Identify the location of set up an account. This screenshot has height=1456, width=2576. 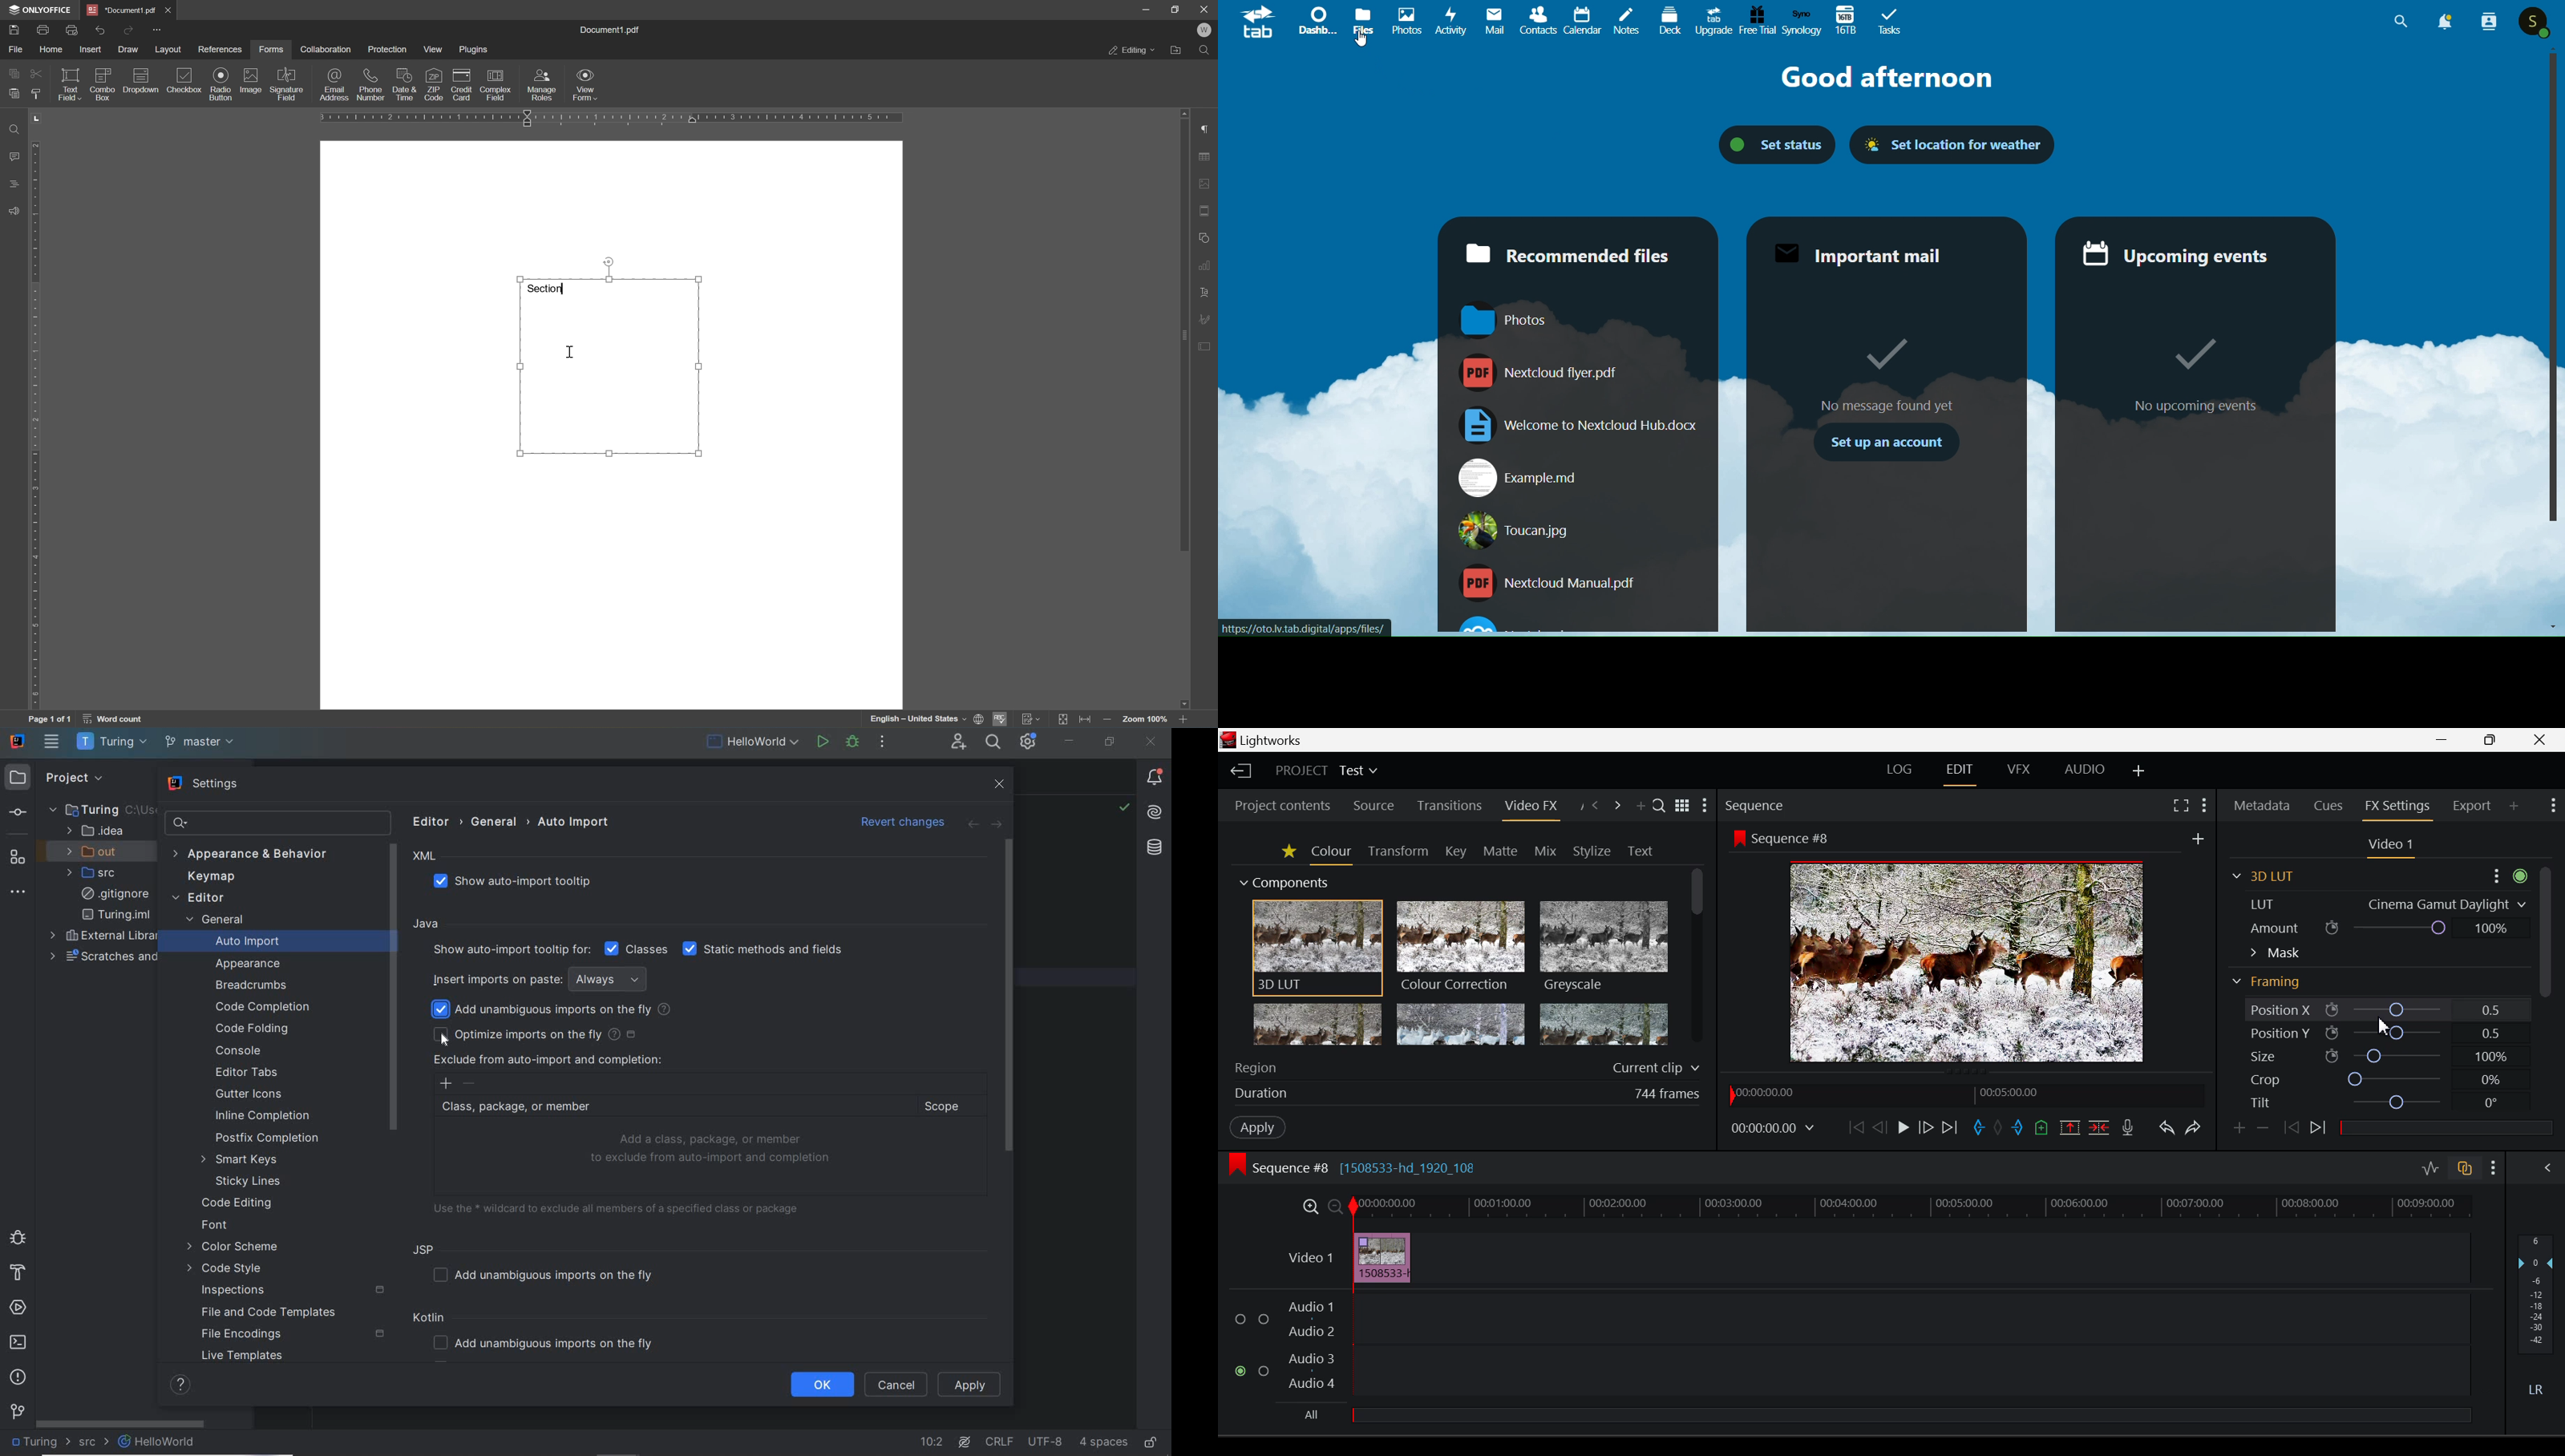
(1887, 443).